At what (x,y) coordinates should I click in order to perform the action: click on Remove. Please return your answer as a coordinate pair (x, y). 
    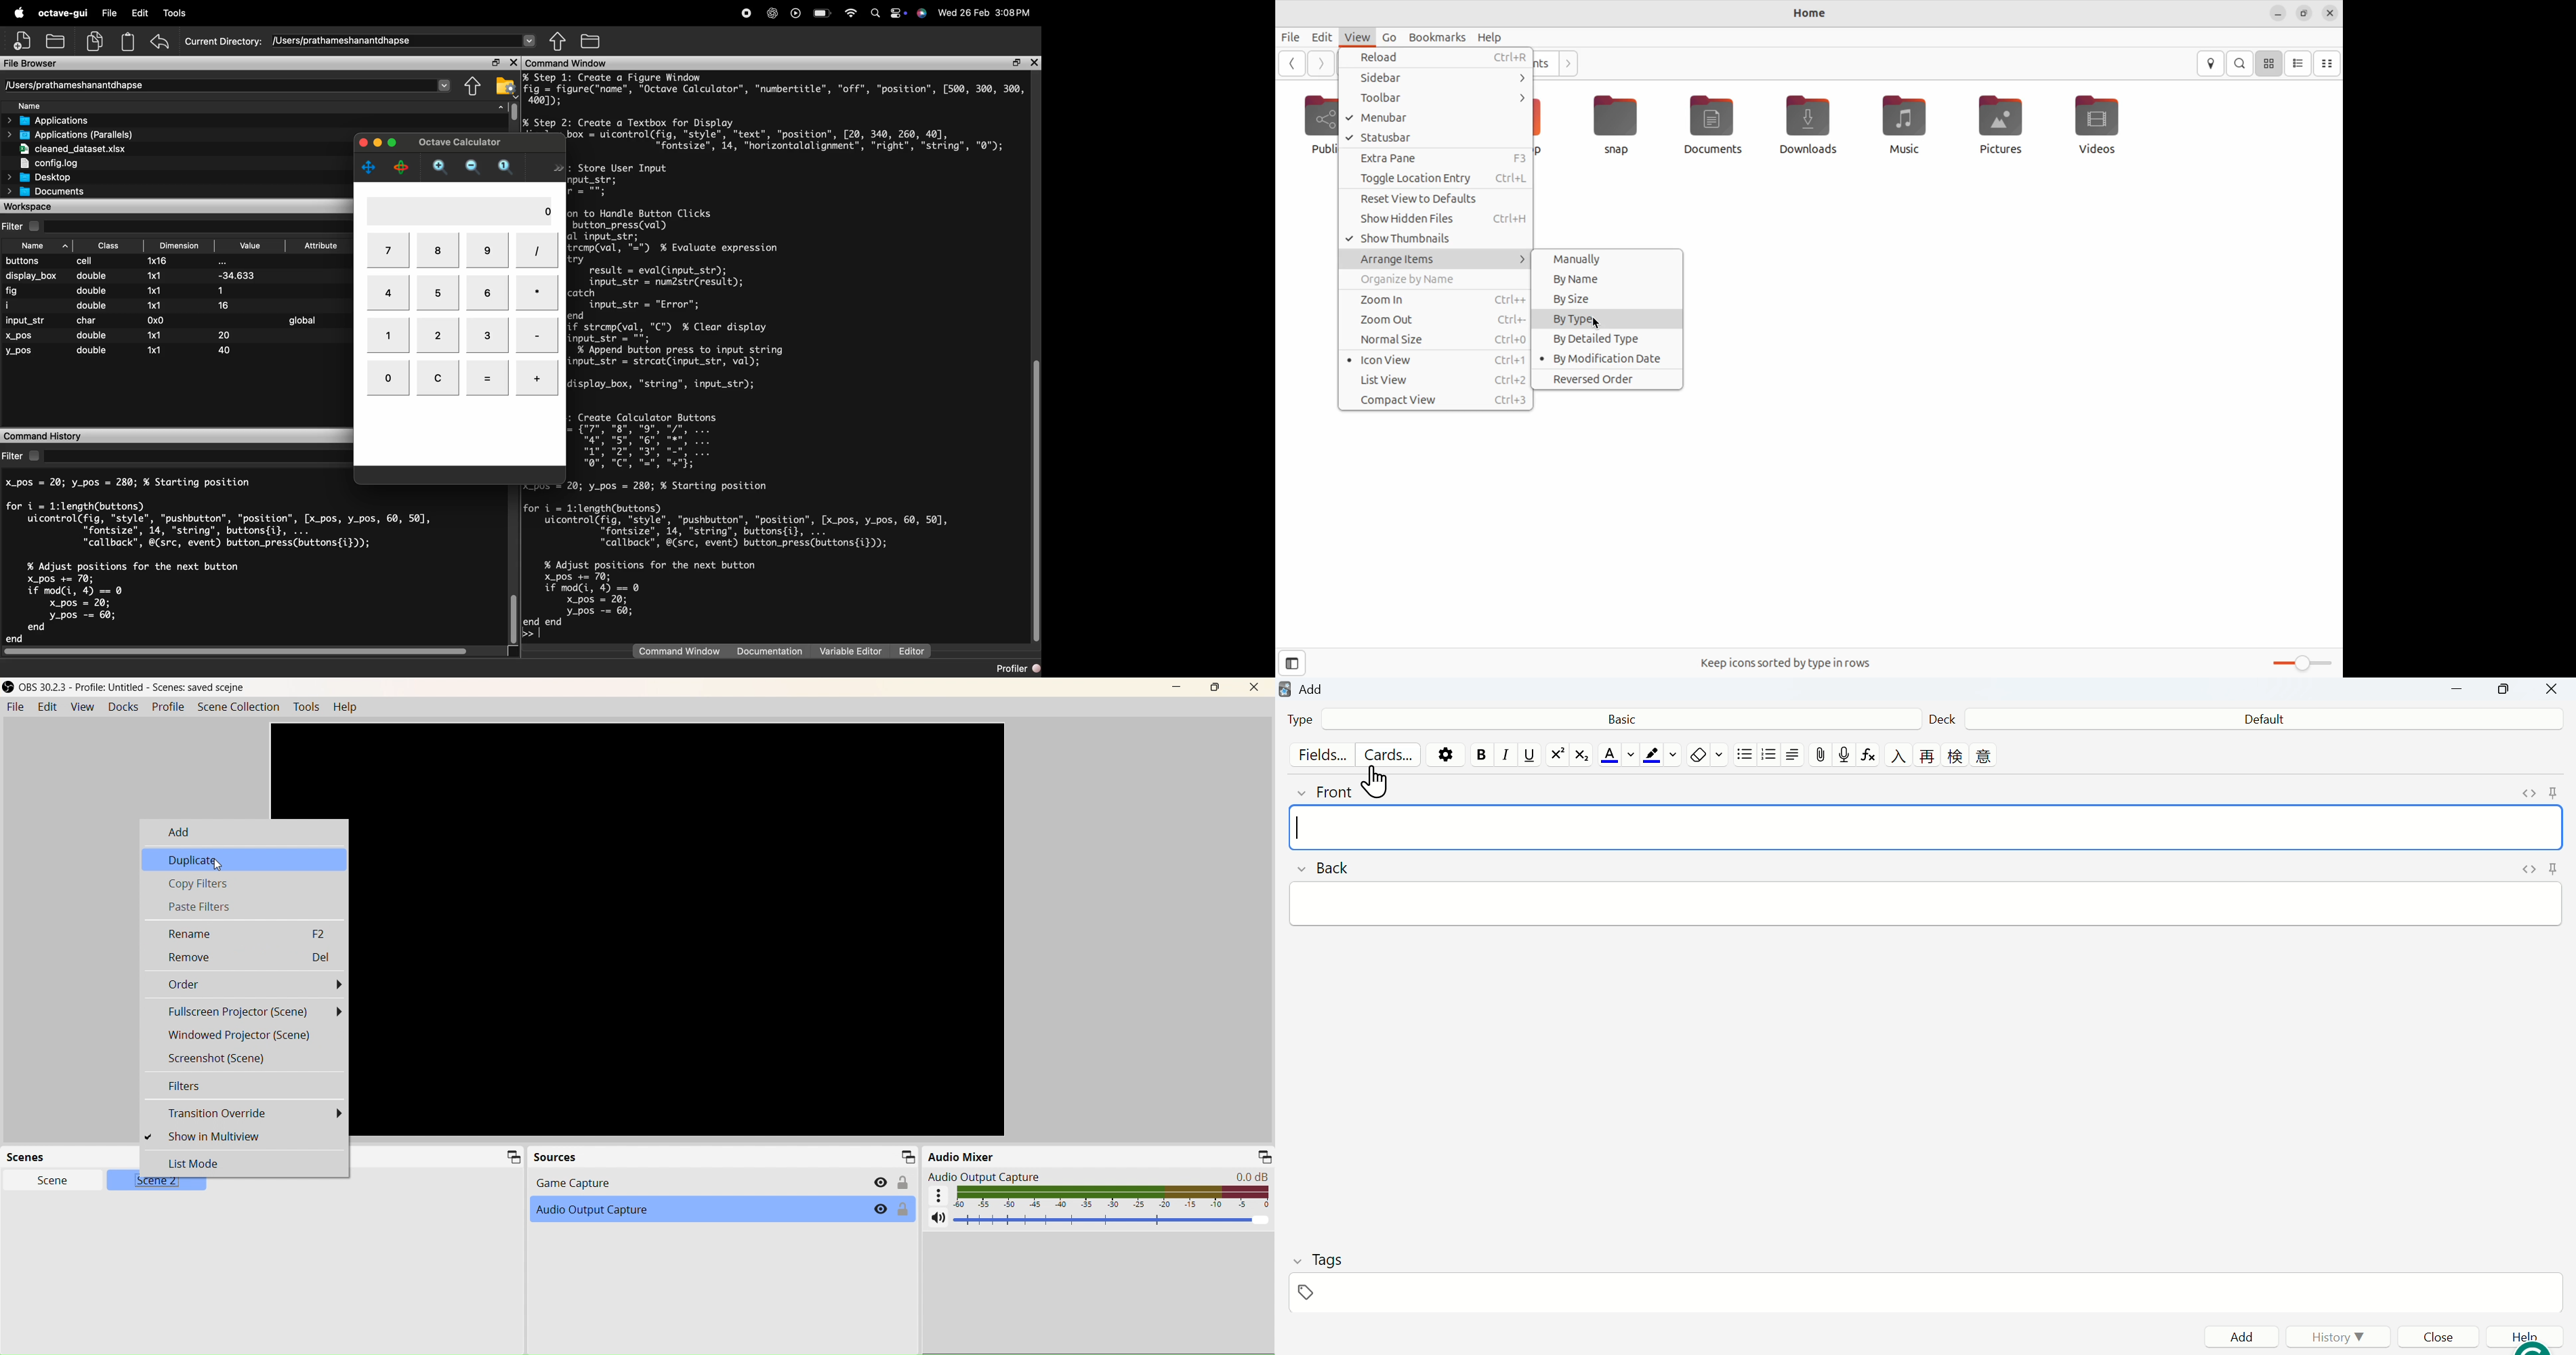
    Looking at the image, I should click on (243, 957).